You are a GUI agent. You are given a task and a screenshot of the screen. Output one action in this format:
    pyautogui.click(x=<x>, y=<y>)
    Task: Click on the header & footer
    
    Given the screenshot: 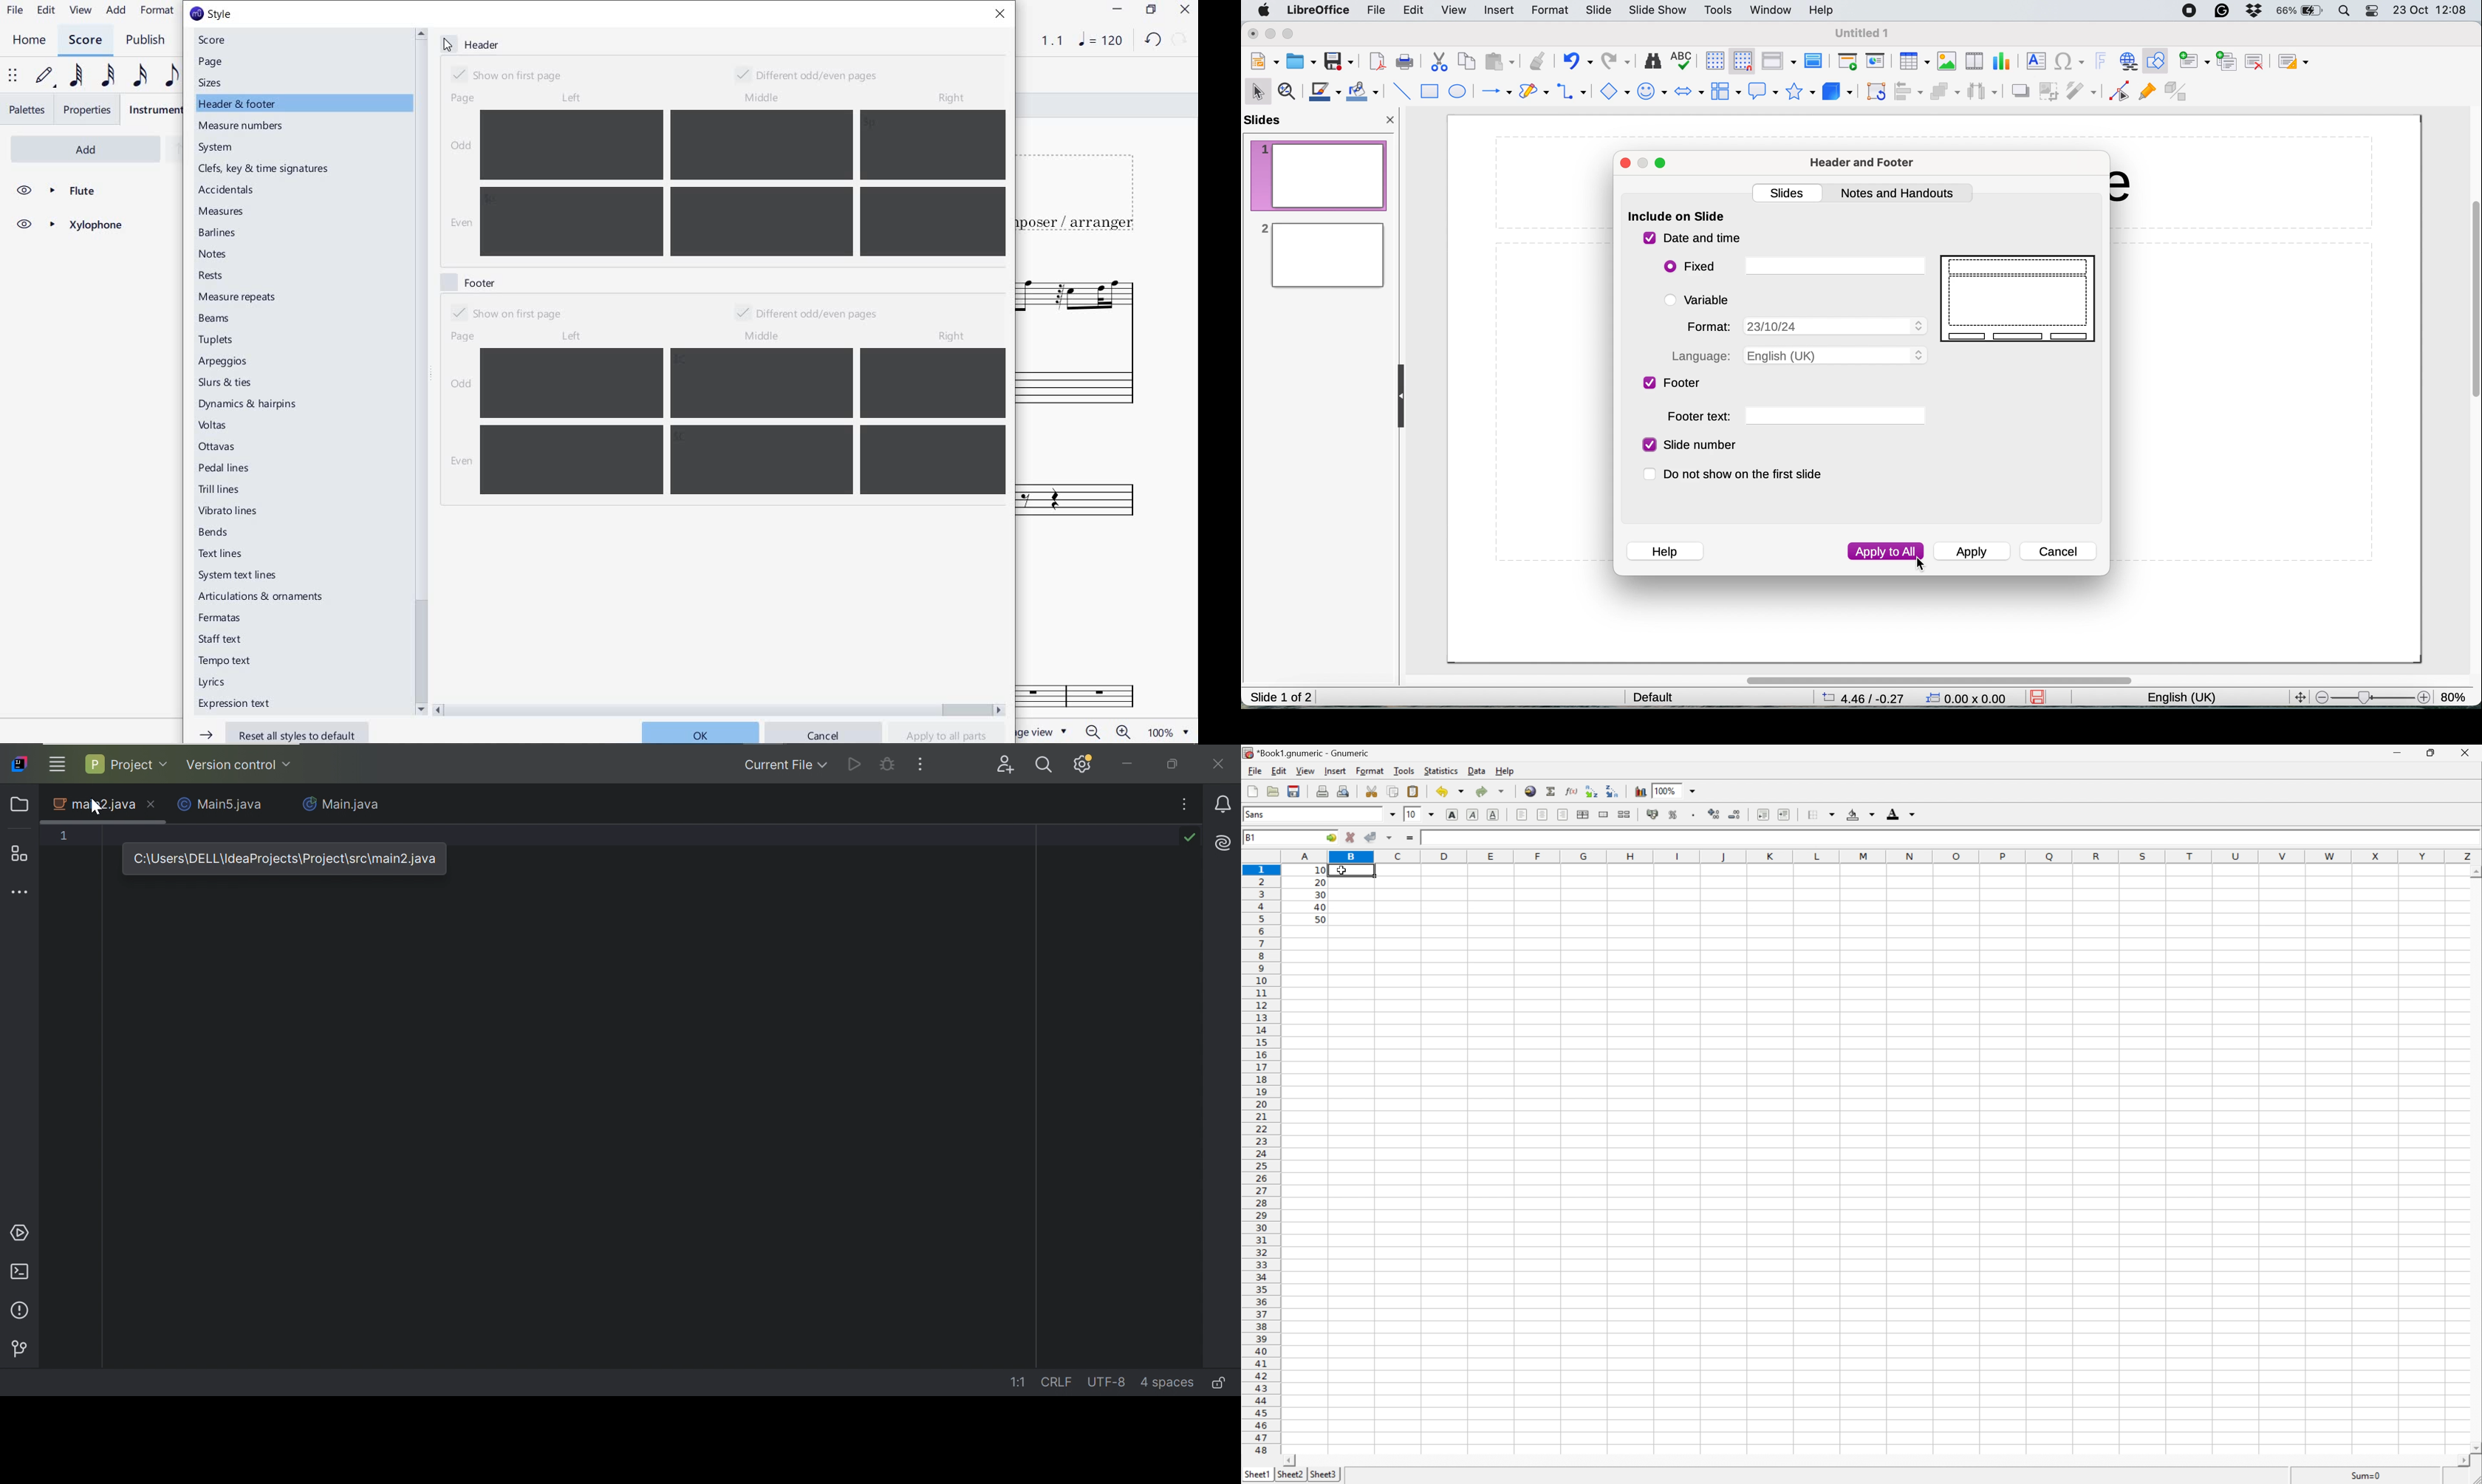 What is the action you would take?
    pyautogui.click(x=239, y=104)
    